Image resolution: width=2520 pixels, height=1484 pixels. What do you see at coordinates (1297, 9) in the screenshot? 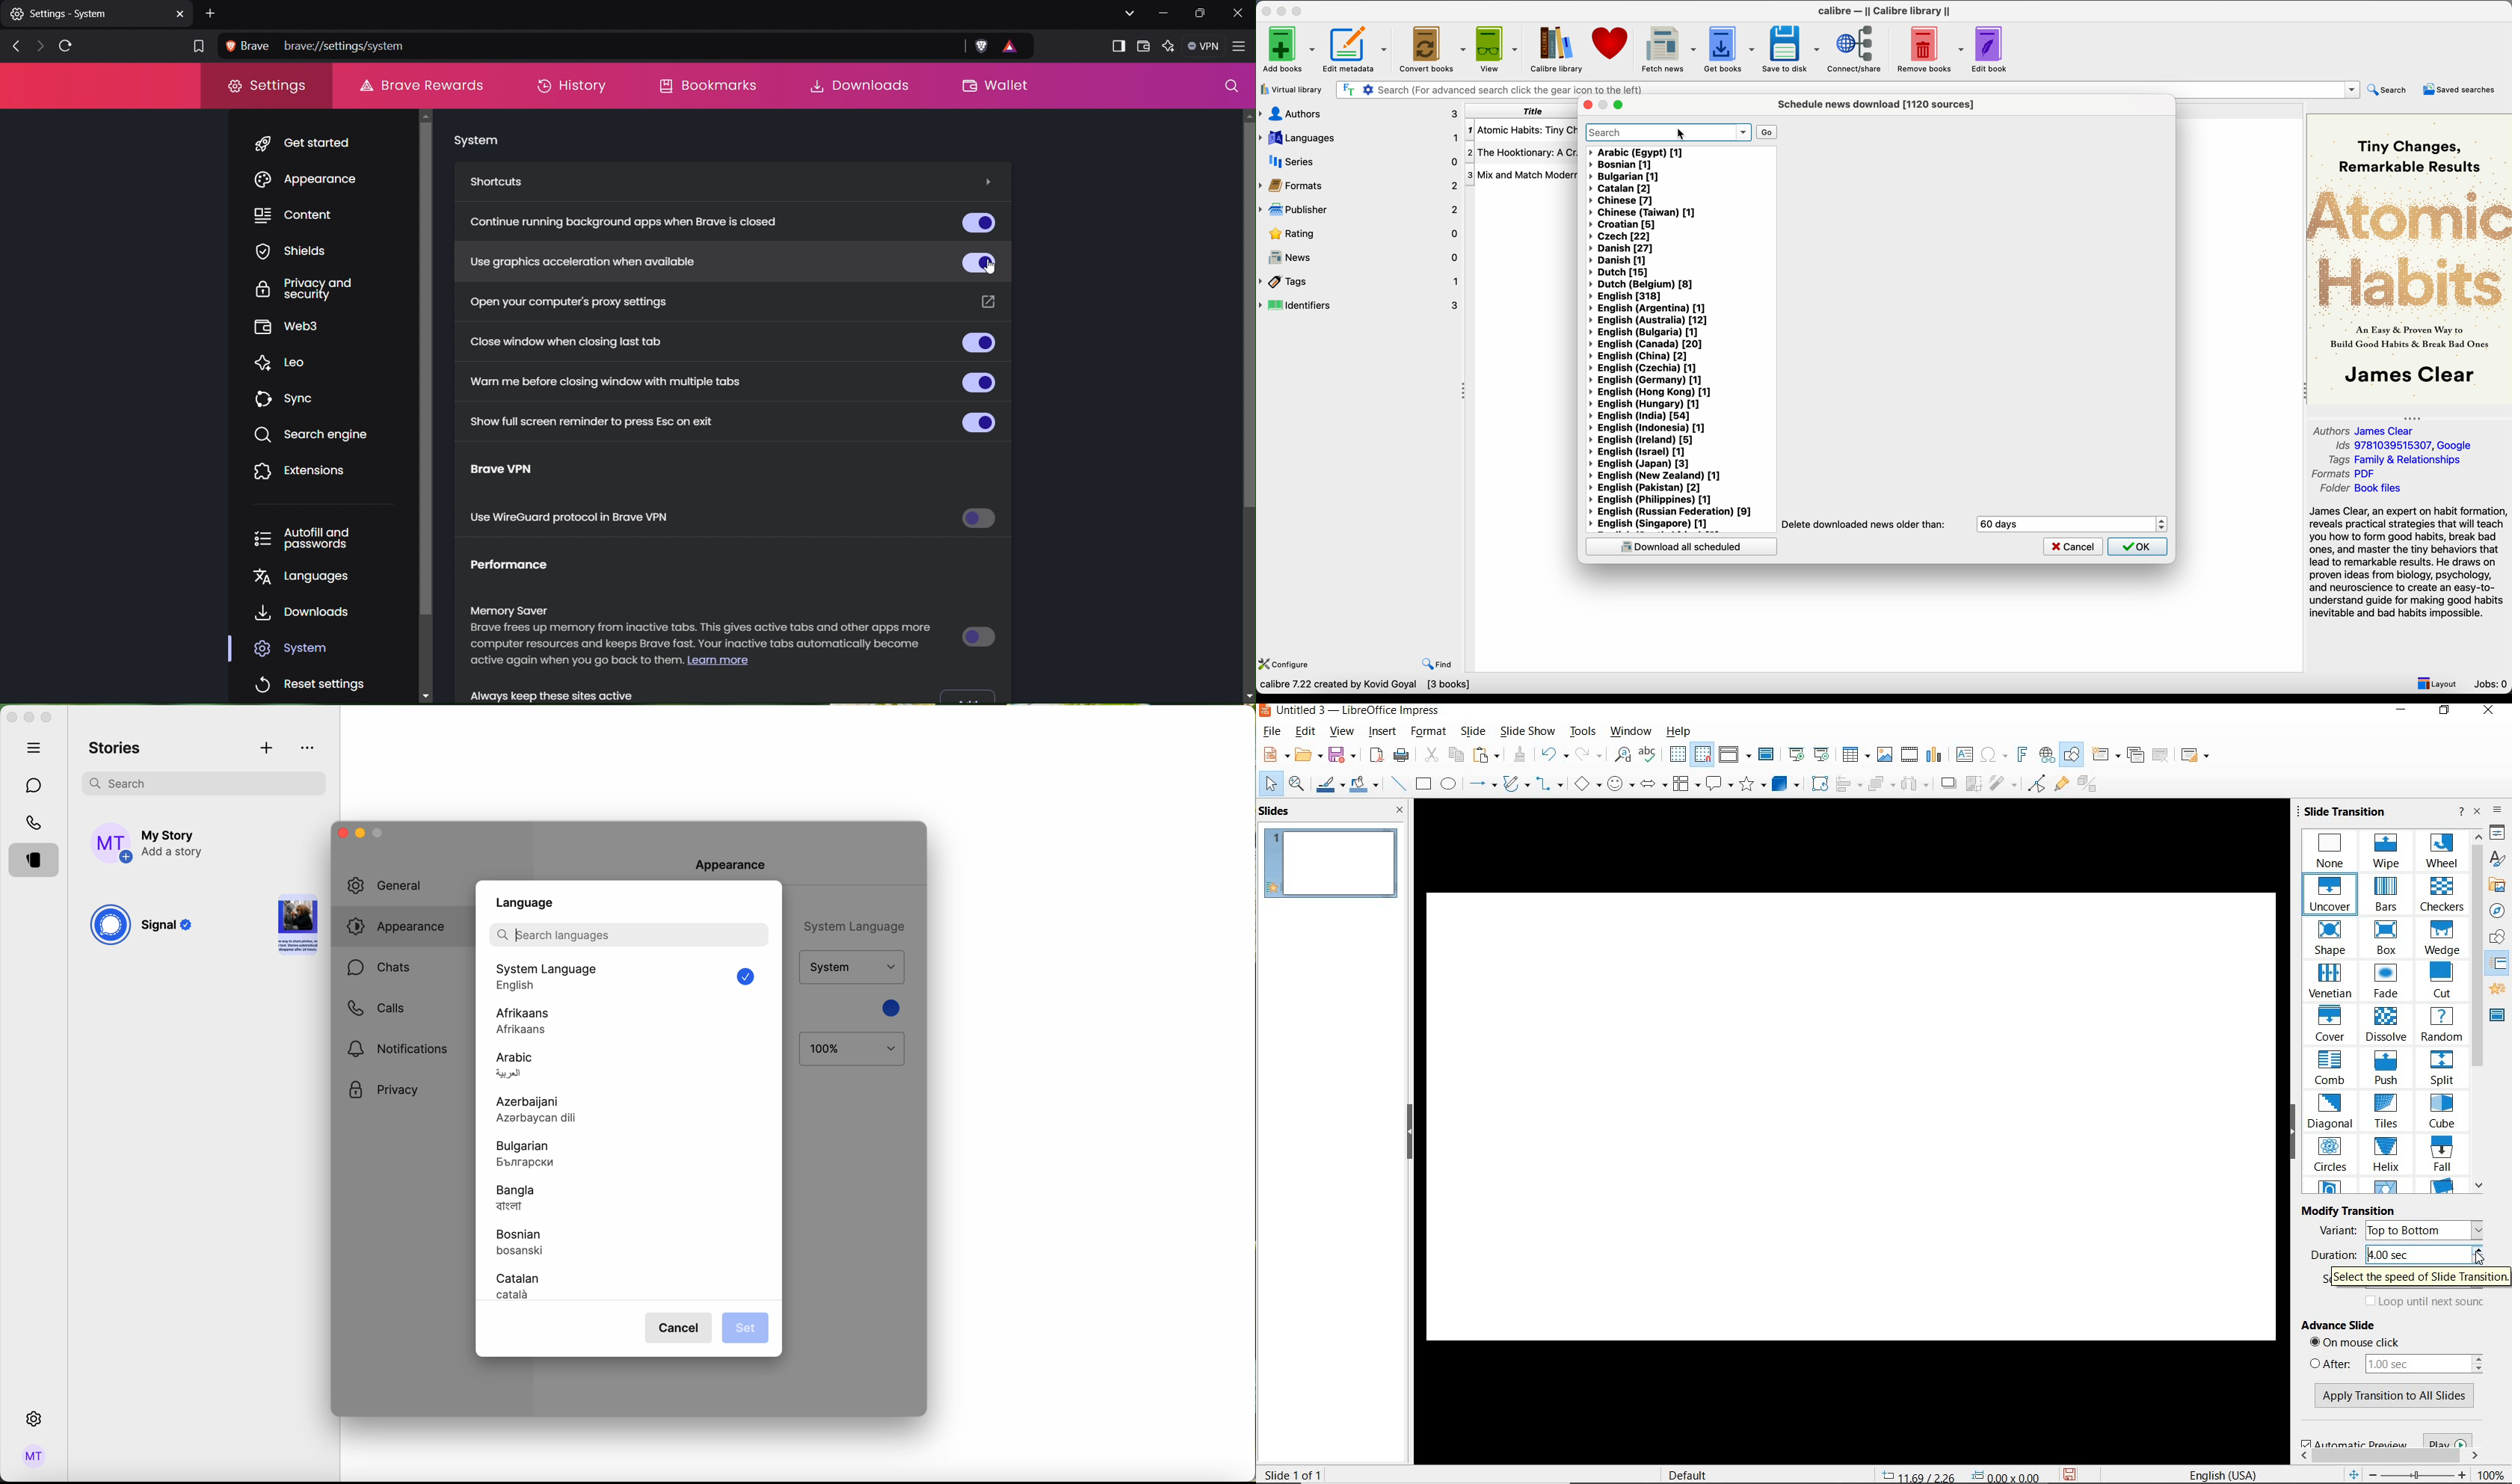
I see `maximize` at bounding box center [1297, 9].